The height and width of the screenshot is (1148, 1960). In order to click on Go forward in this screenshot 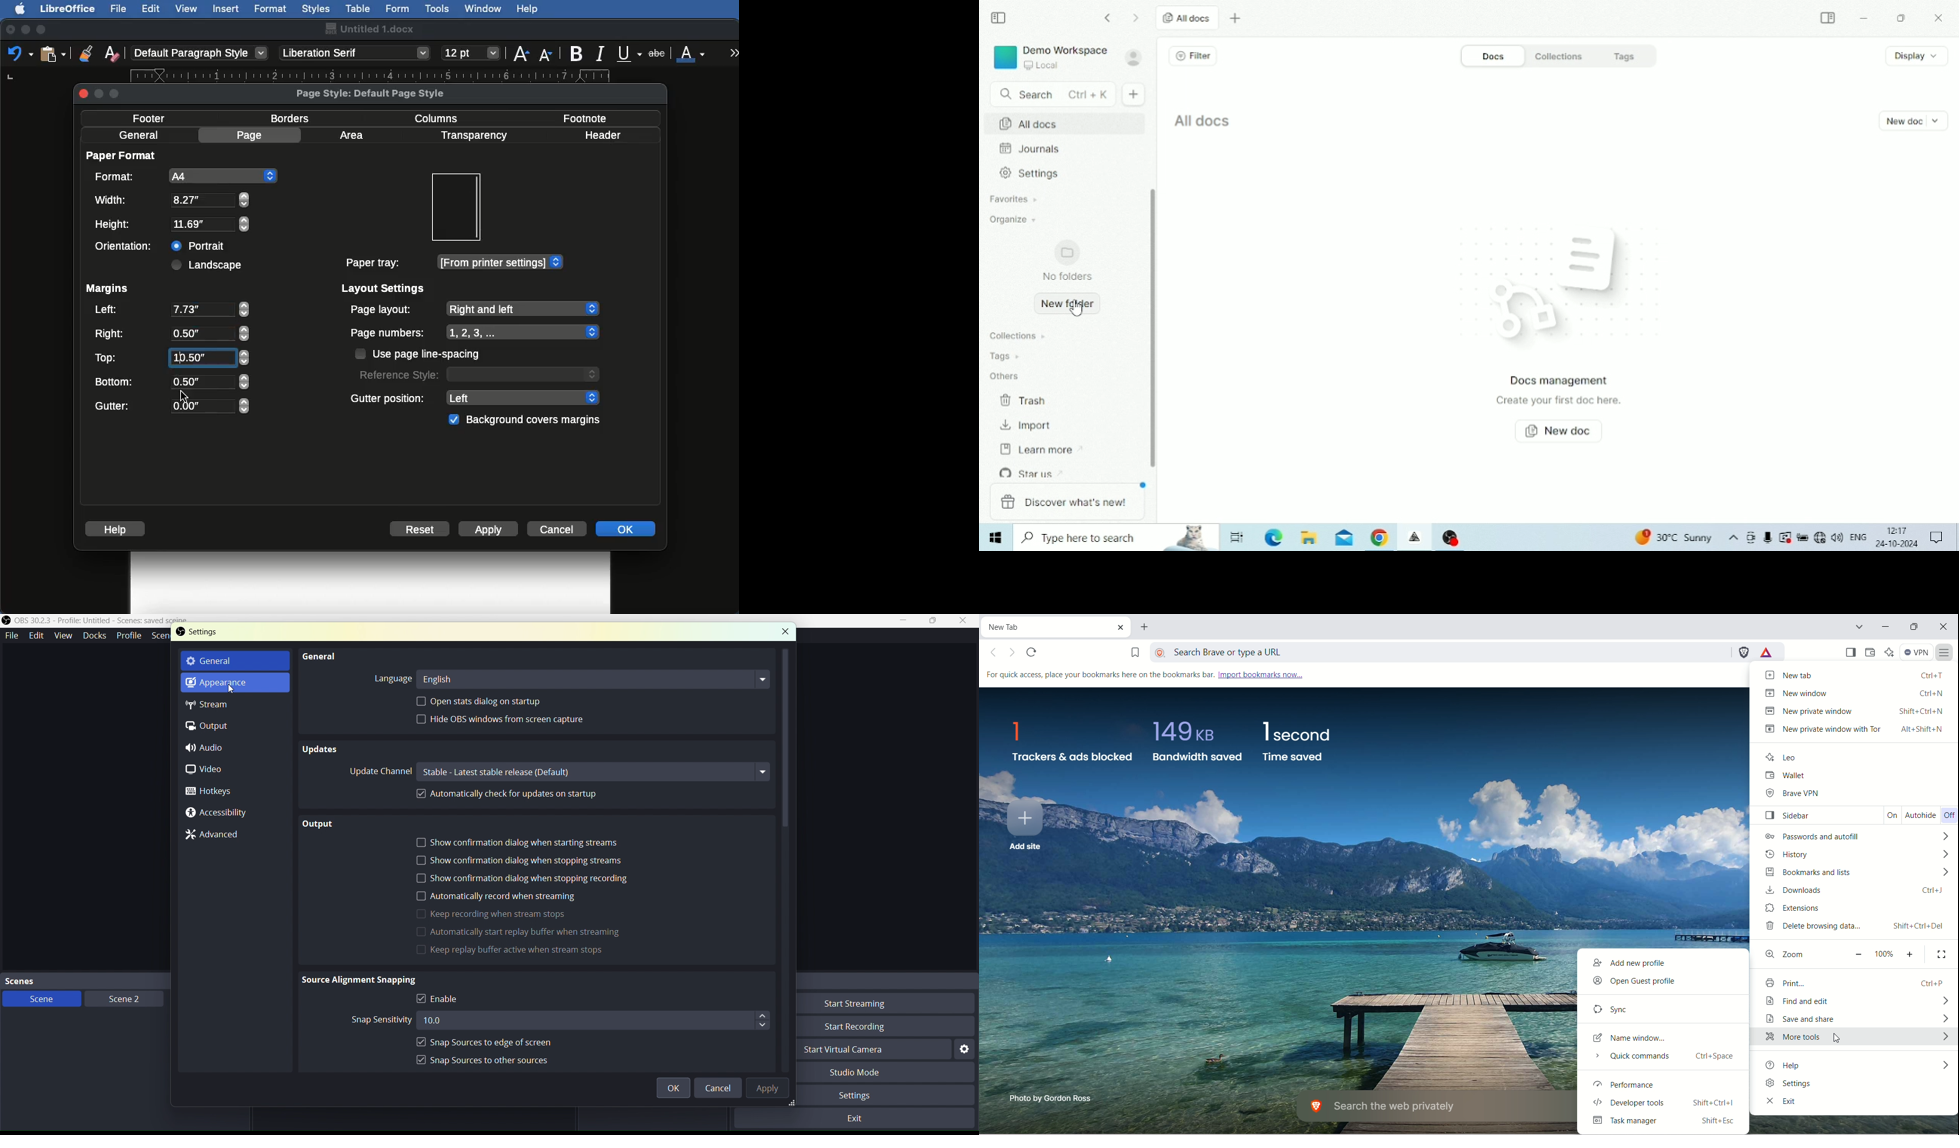, I will do `click(1137, 18)`.